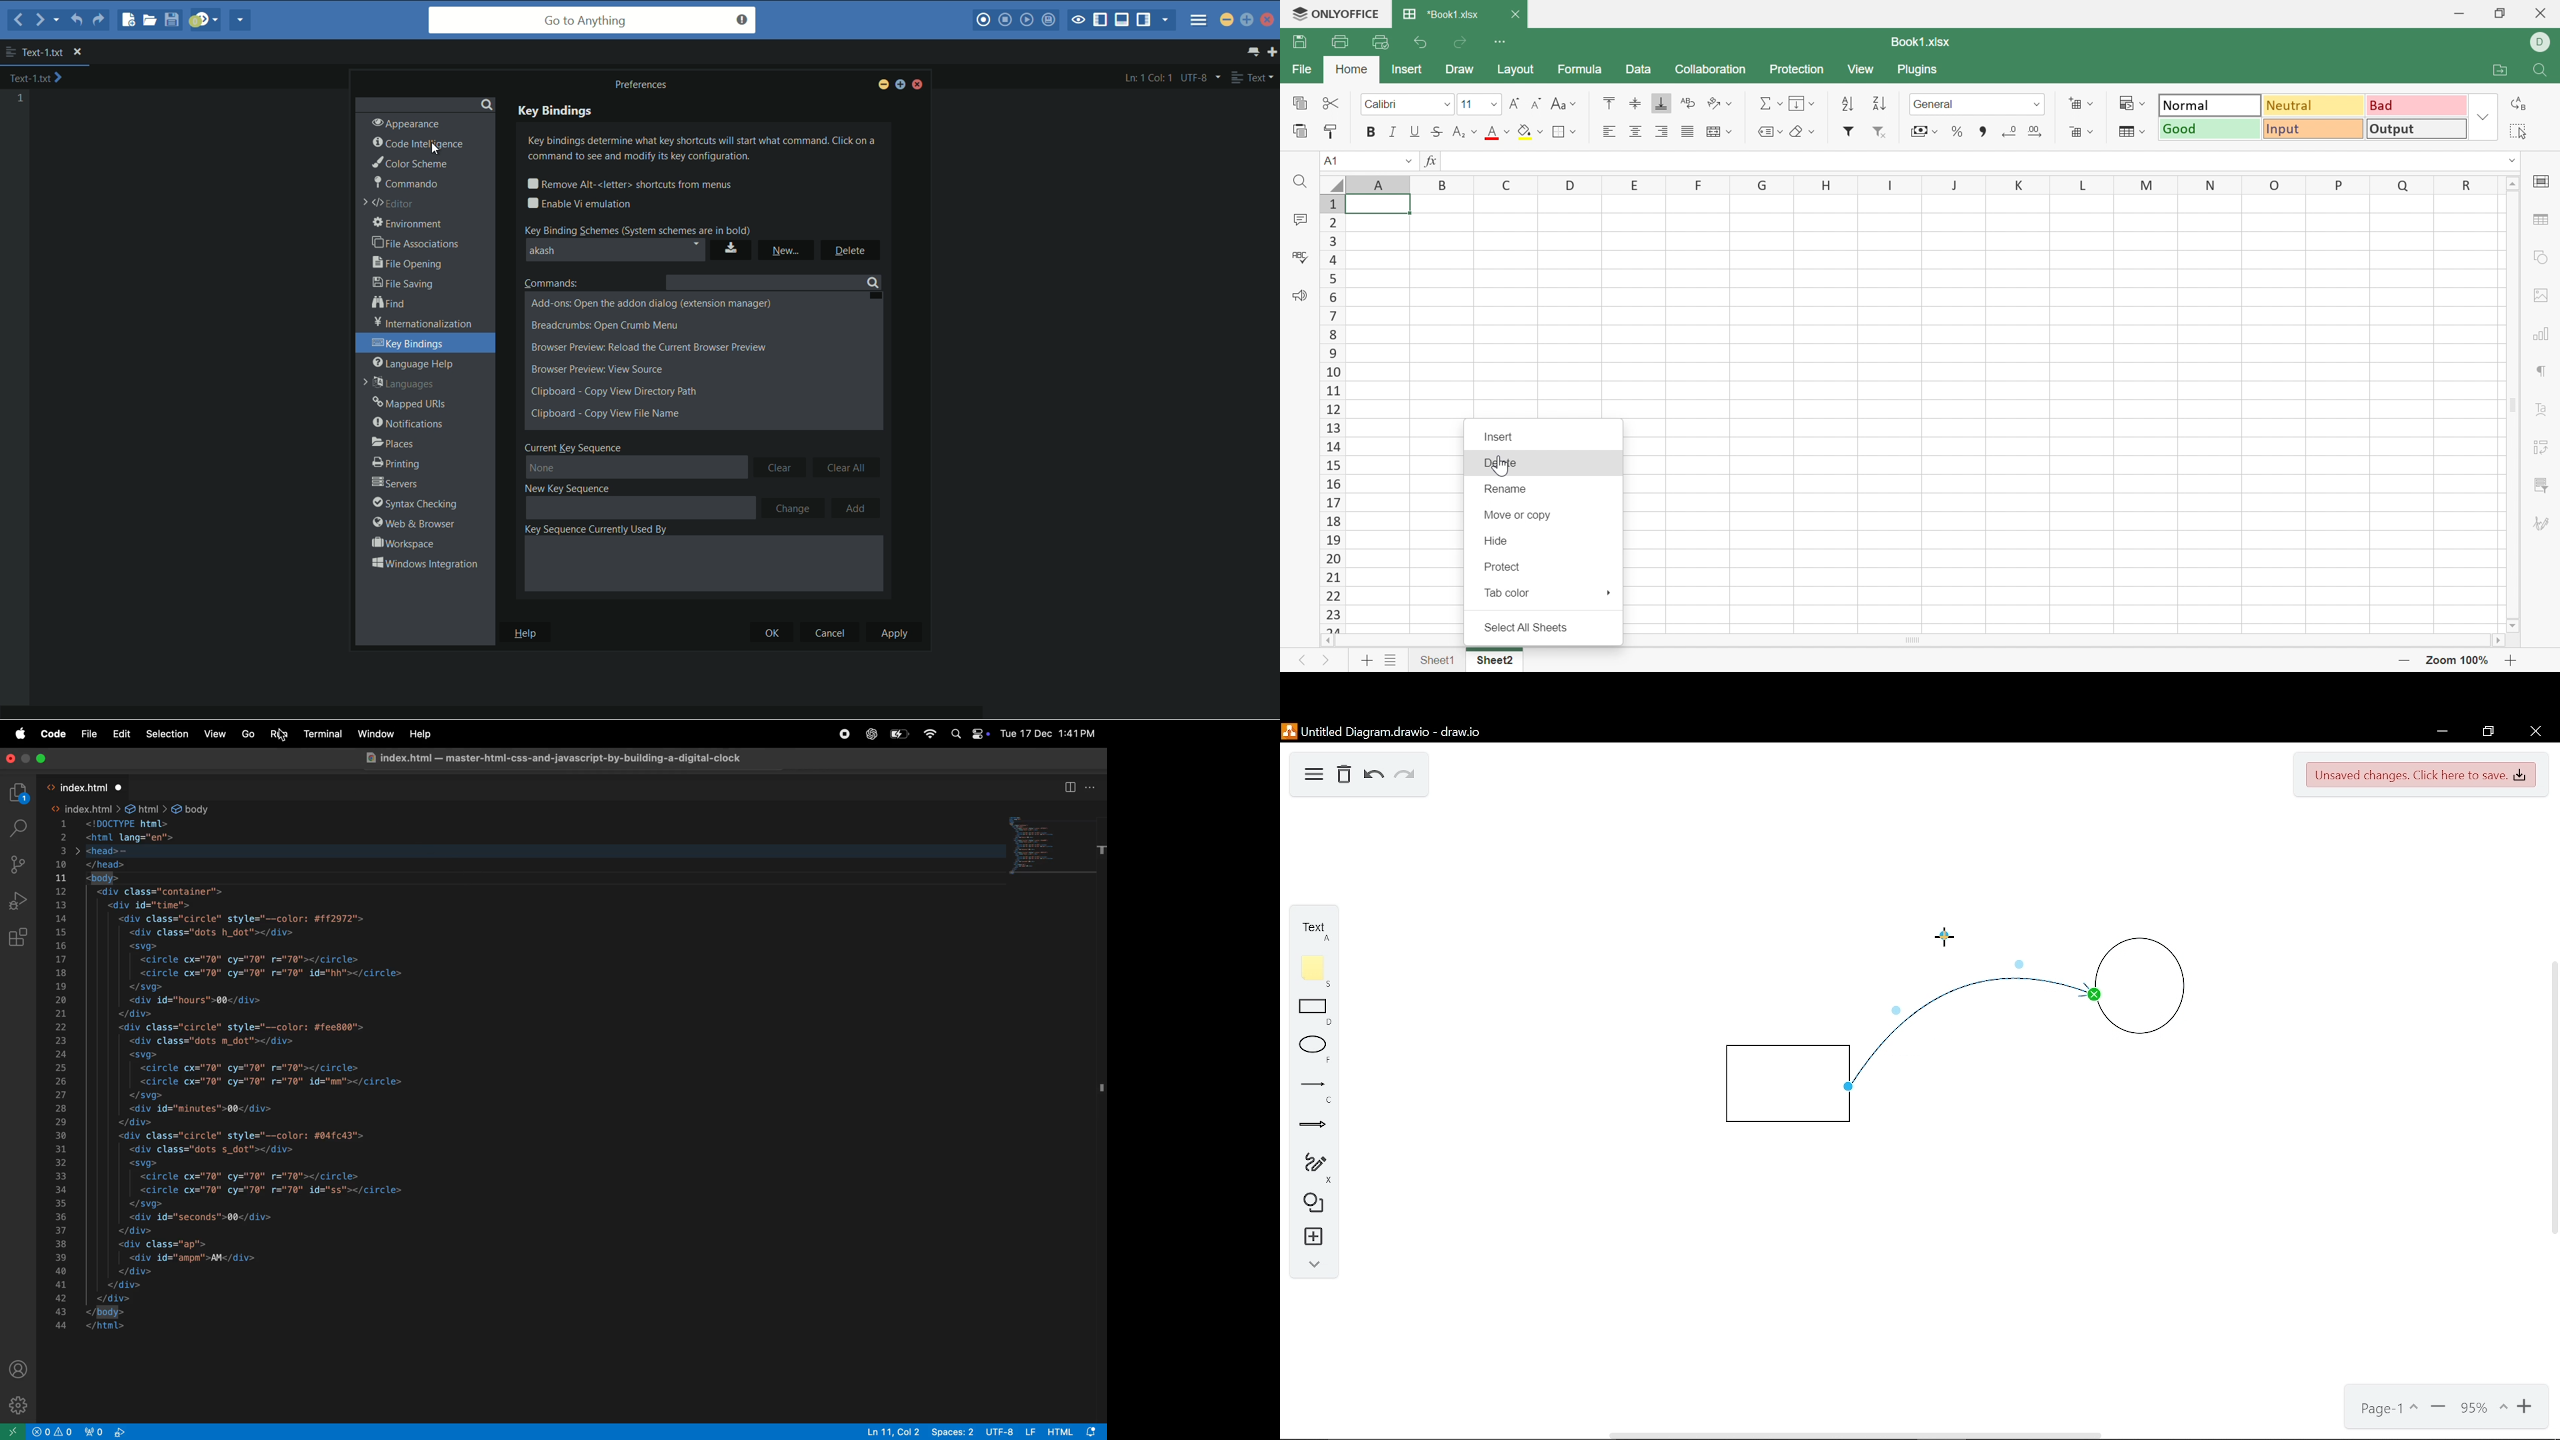 Image resolution: width=2576 pixels, height=1456 pixels. Describe the element at coordinates (9, 760) in the screenshot. I see `close` at that location.